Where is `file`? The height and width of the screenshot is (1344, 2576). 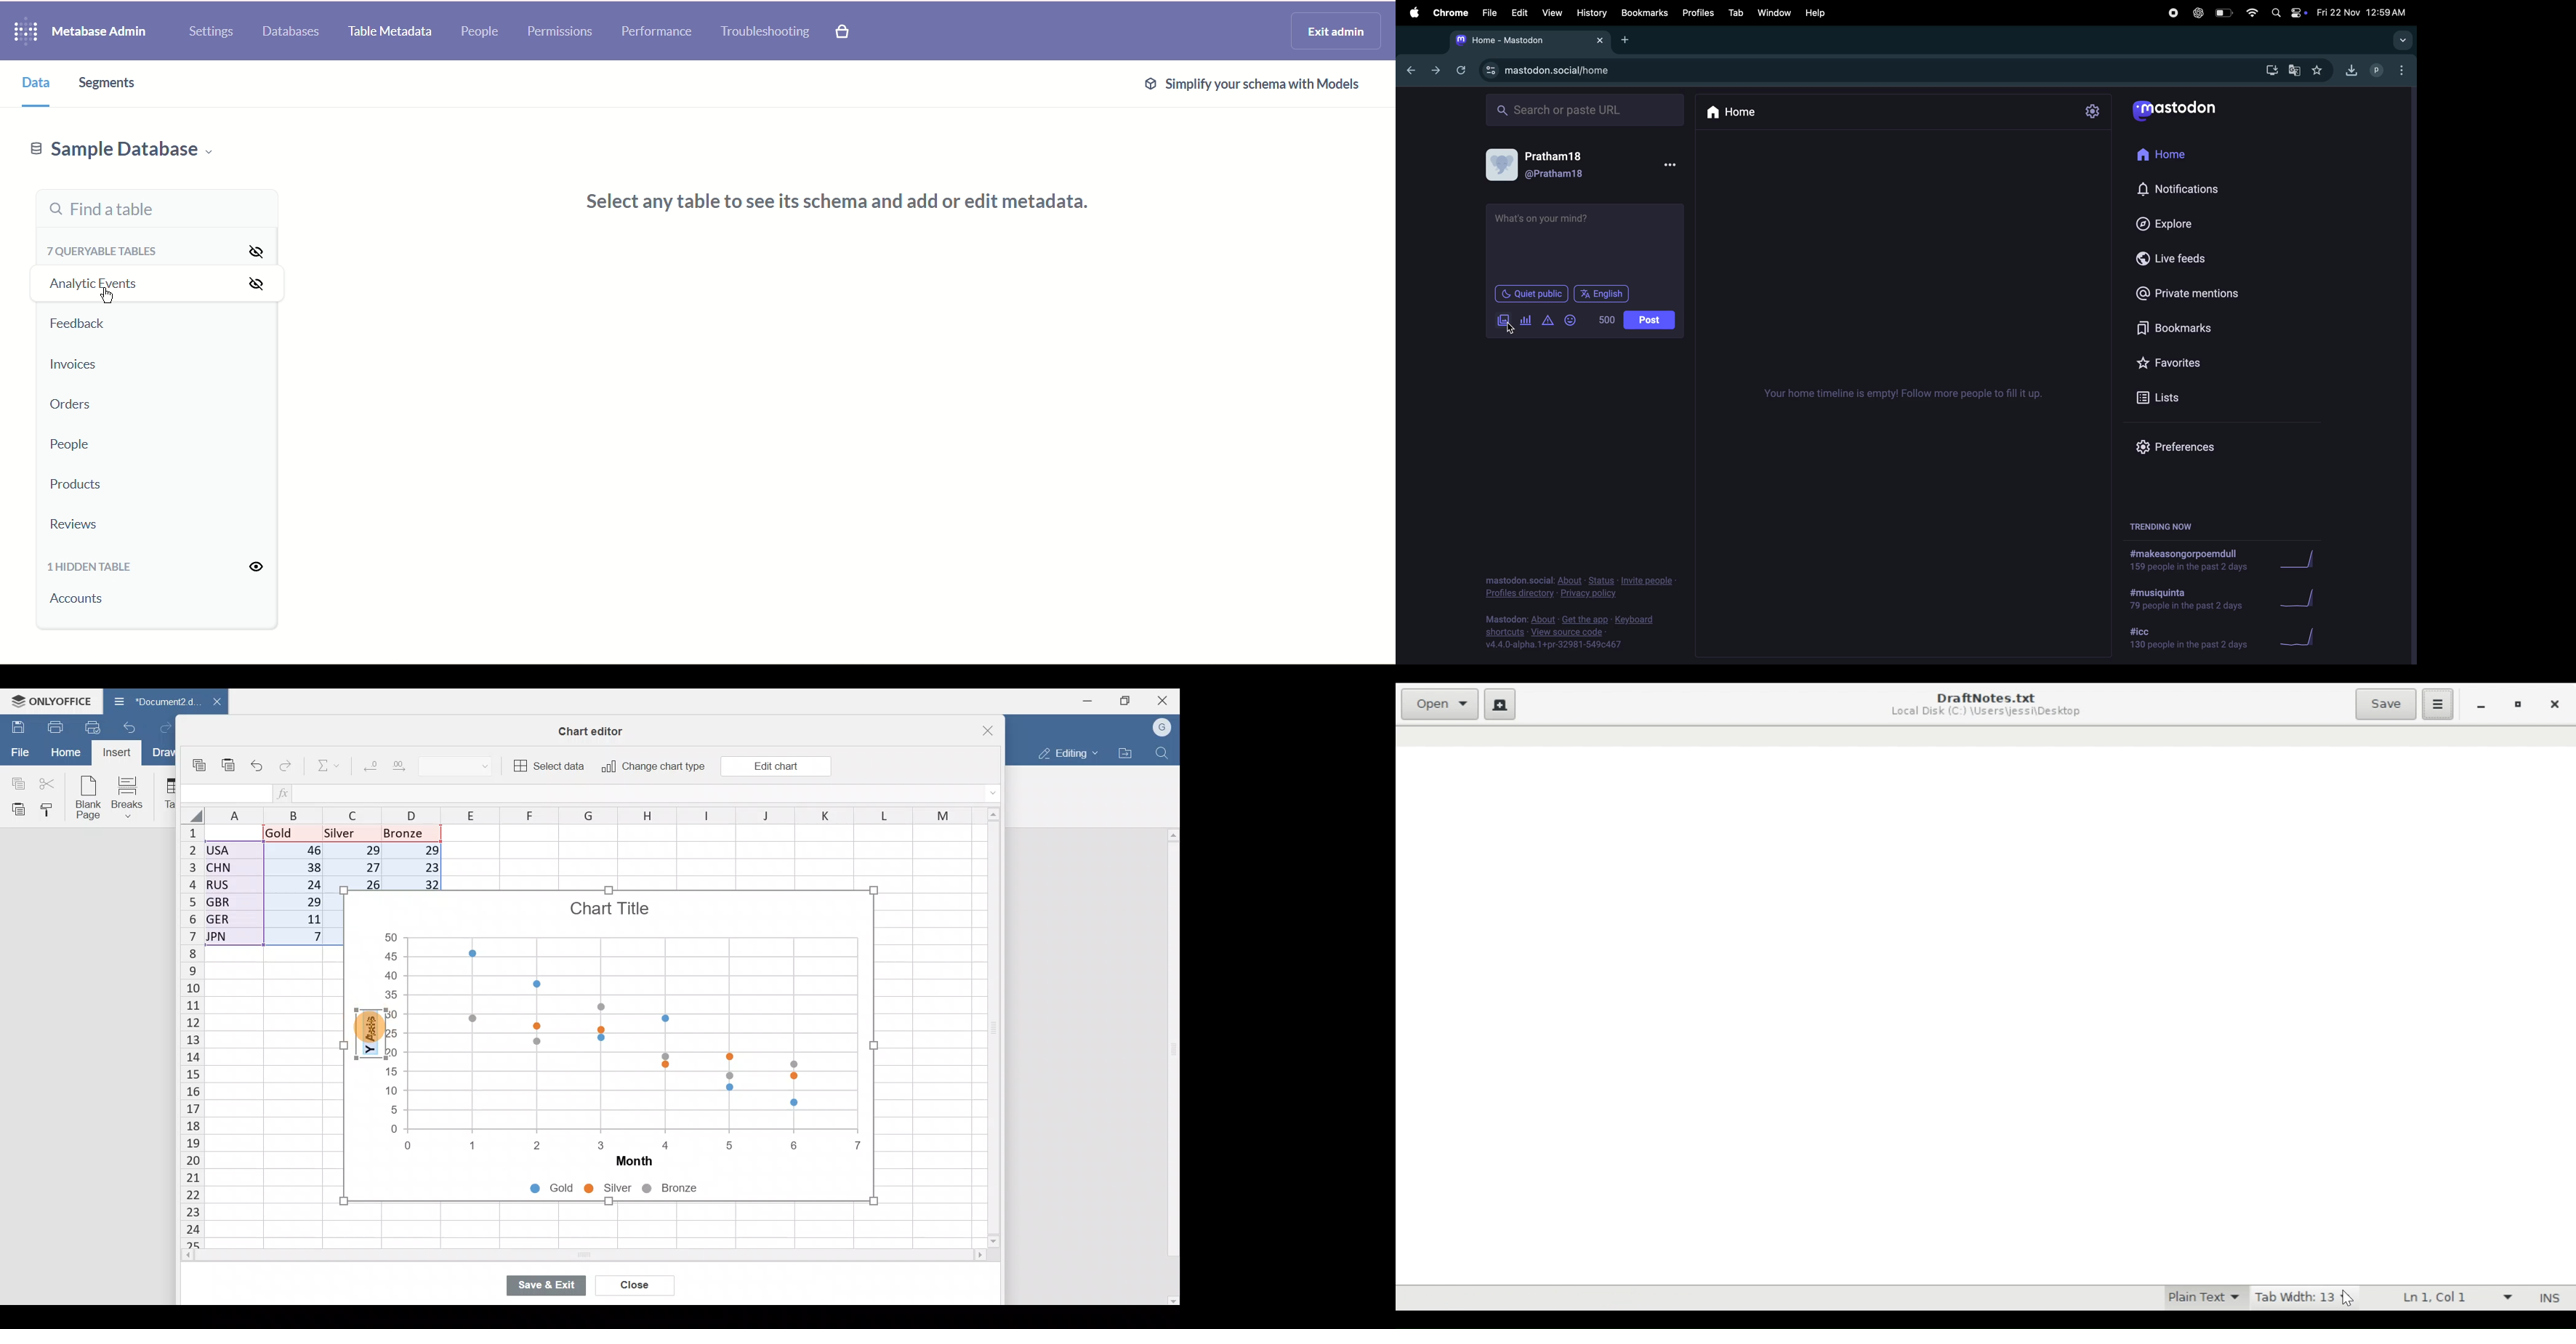 file is located at coordinates (1487, 14).